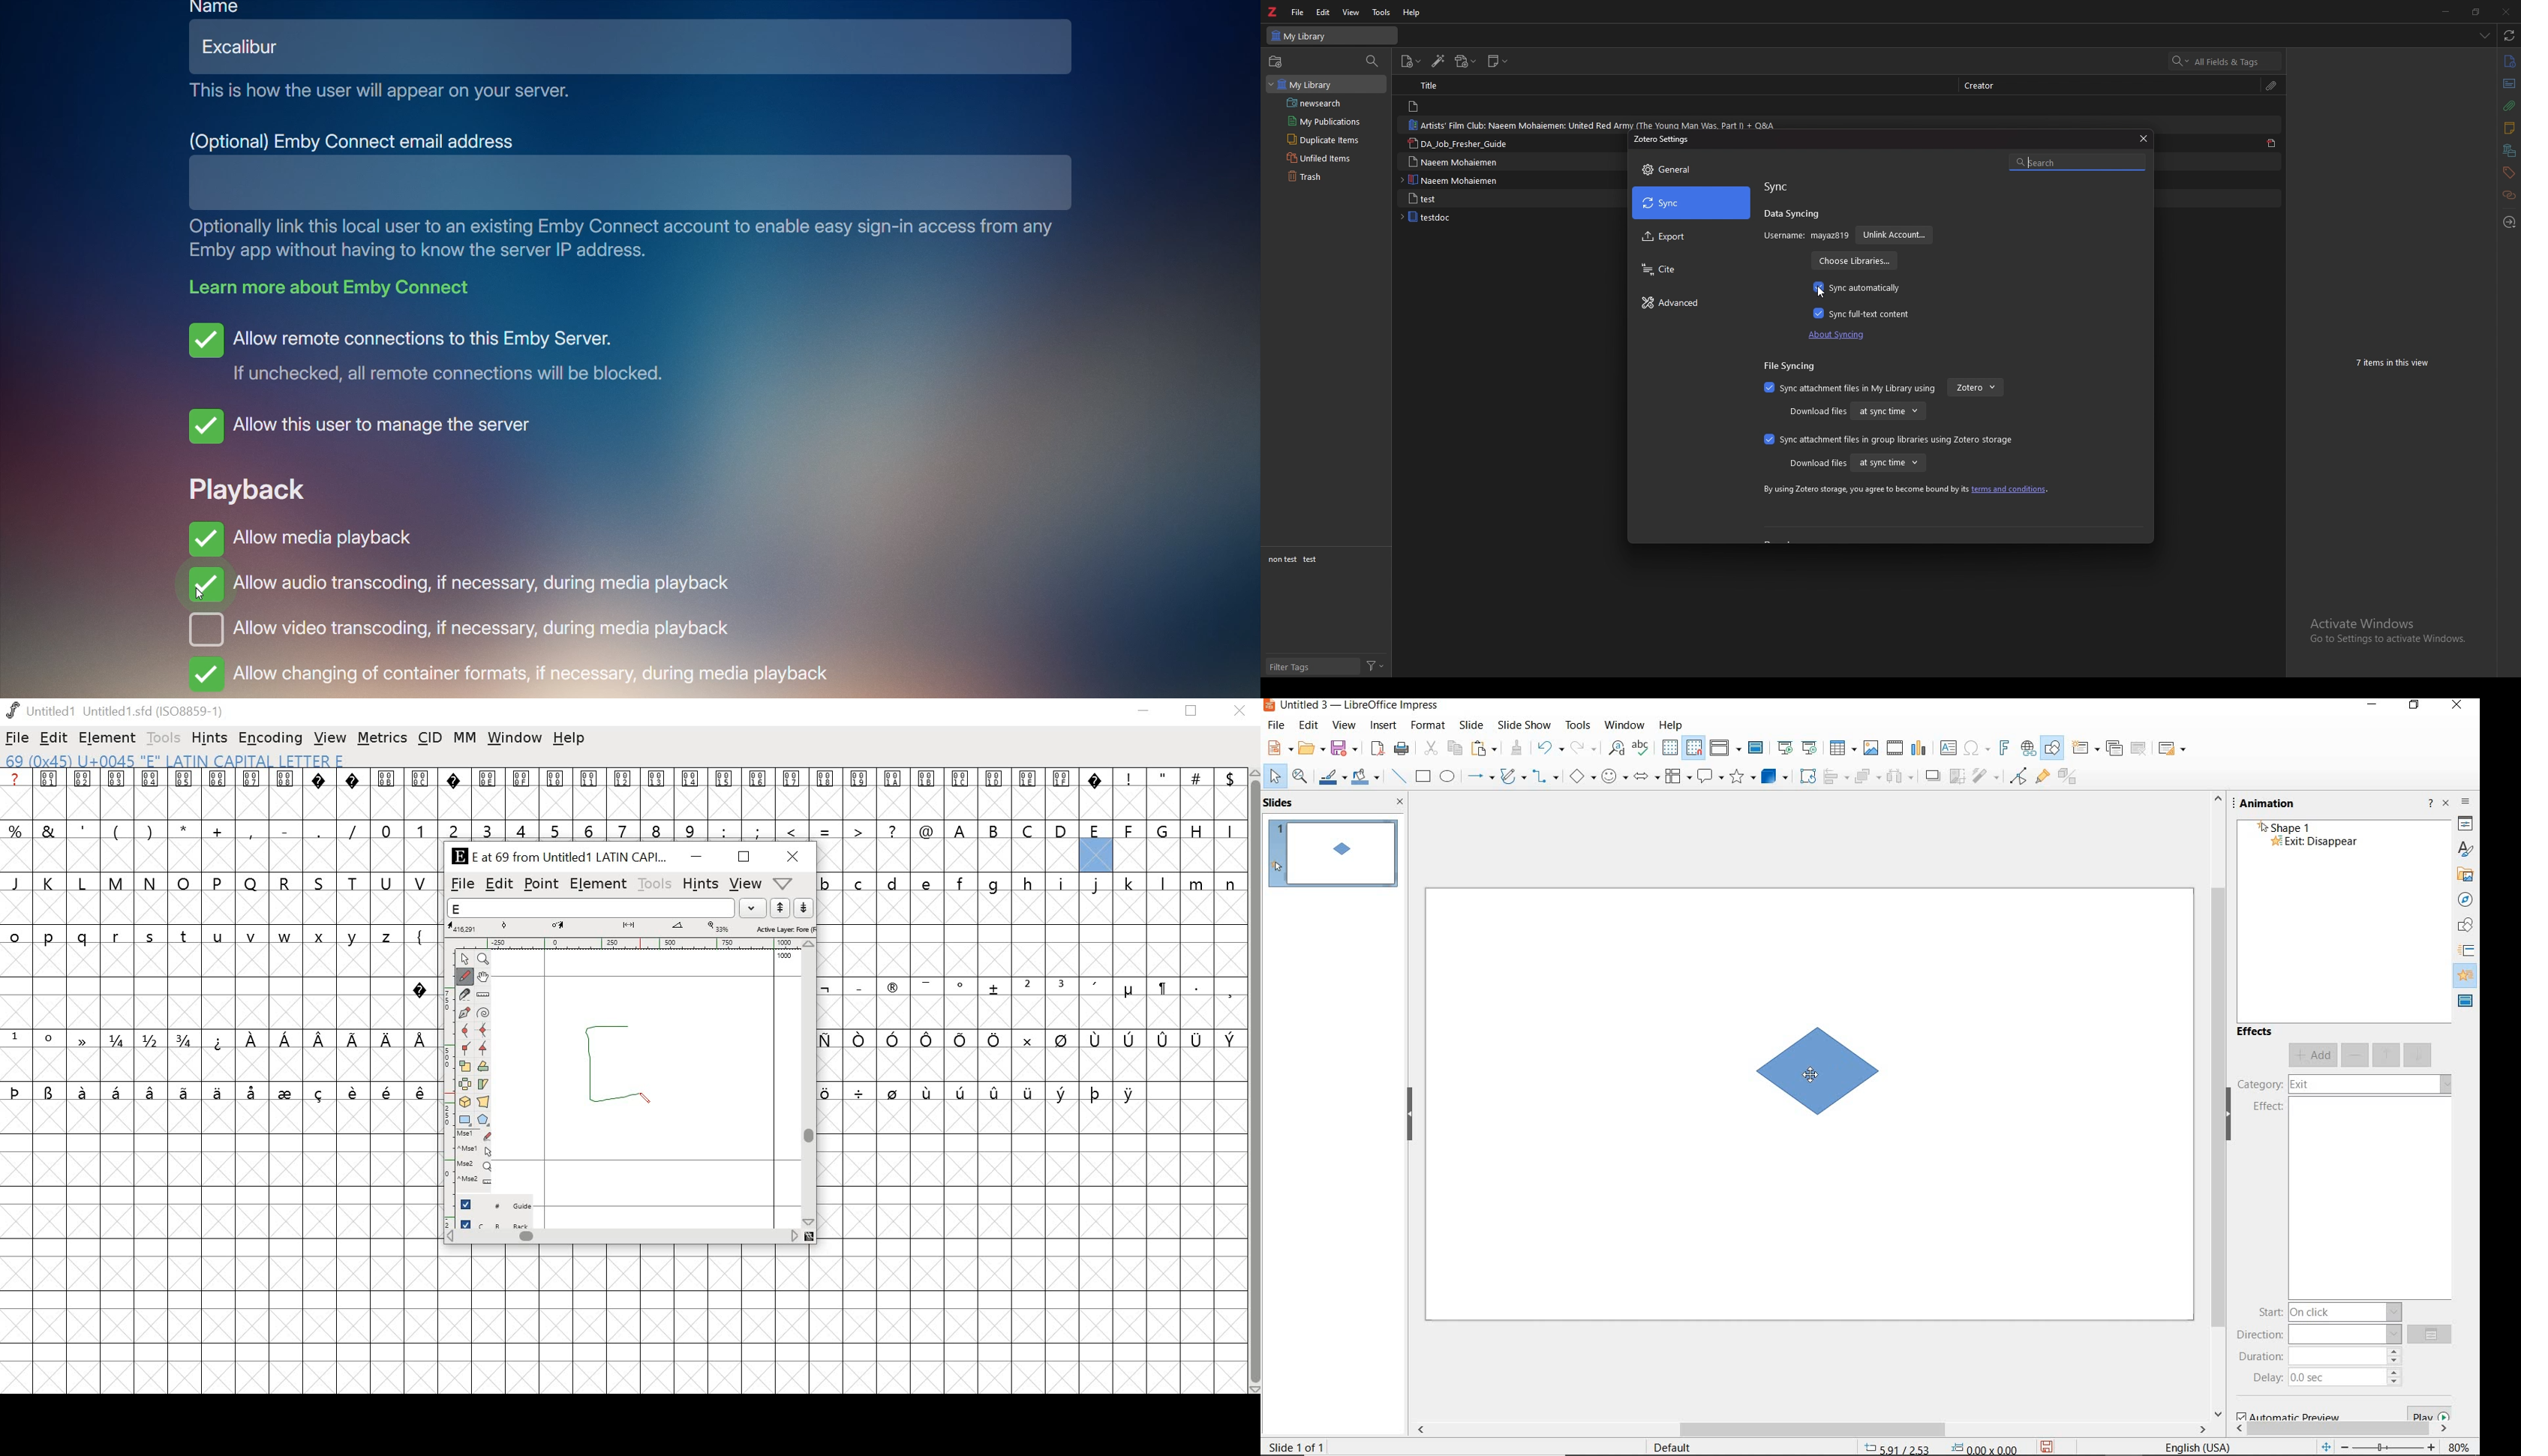  What do you see at coordinates (1617, 748) in the screenshot?
I see `find and replace` at bounding box center [1617, 748].